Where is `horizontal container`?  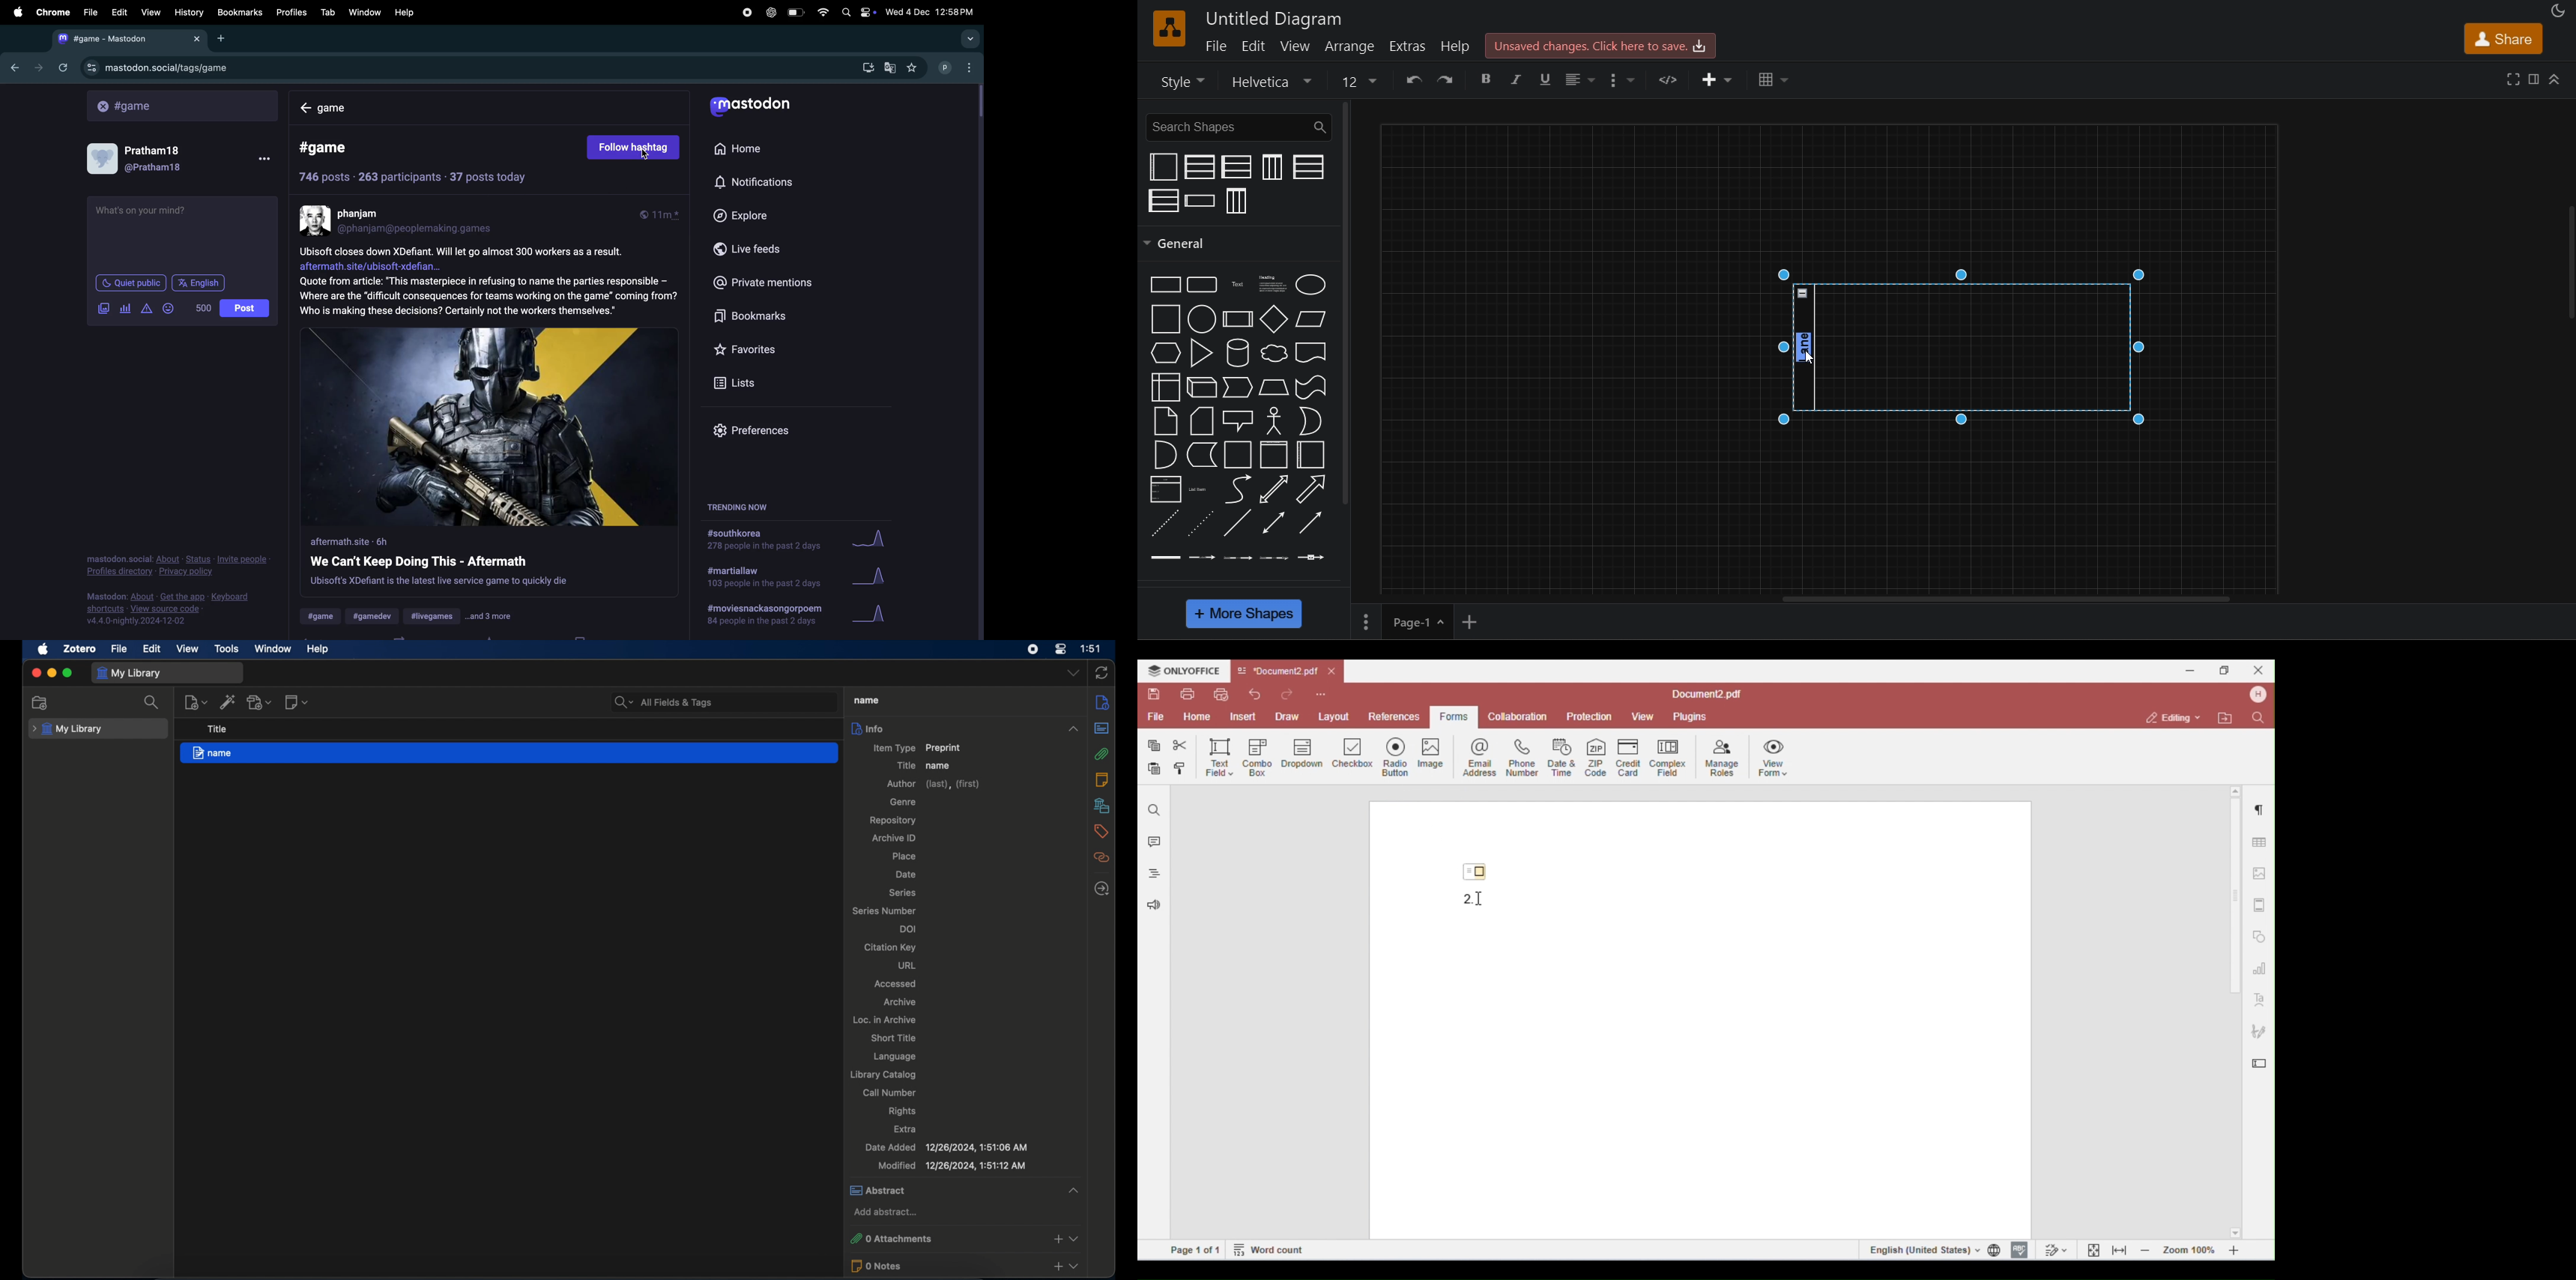 horizontal container is located at coordinates (1310, 454).